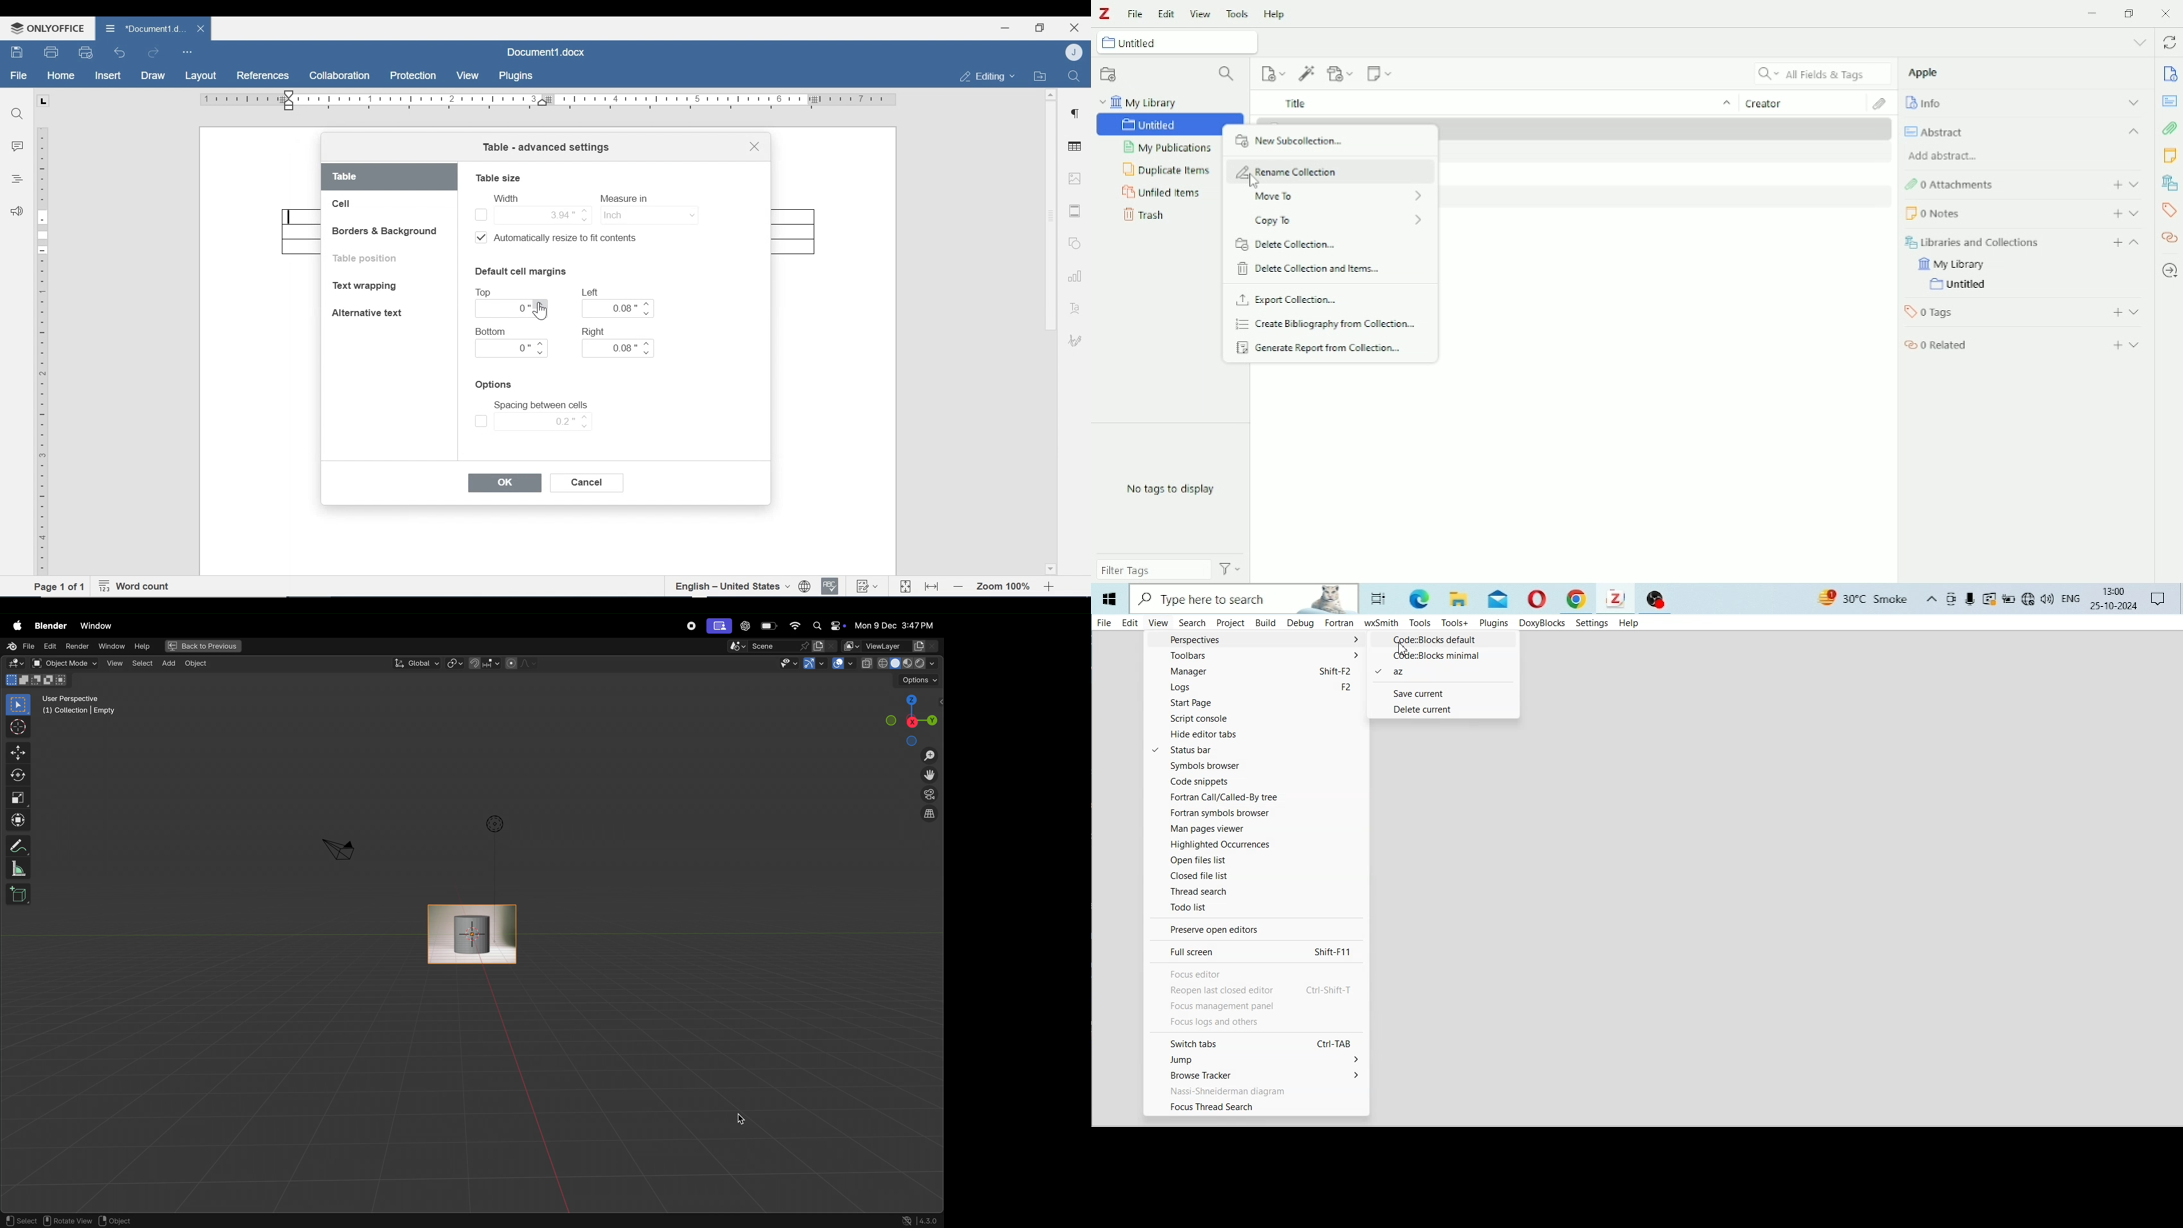 This screenshot has width=2184, height=1232. I want to click on New Collection, so click(1110, 73).